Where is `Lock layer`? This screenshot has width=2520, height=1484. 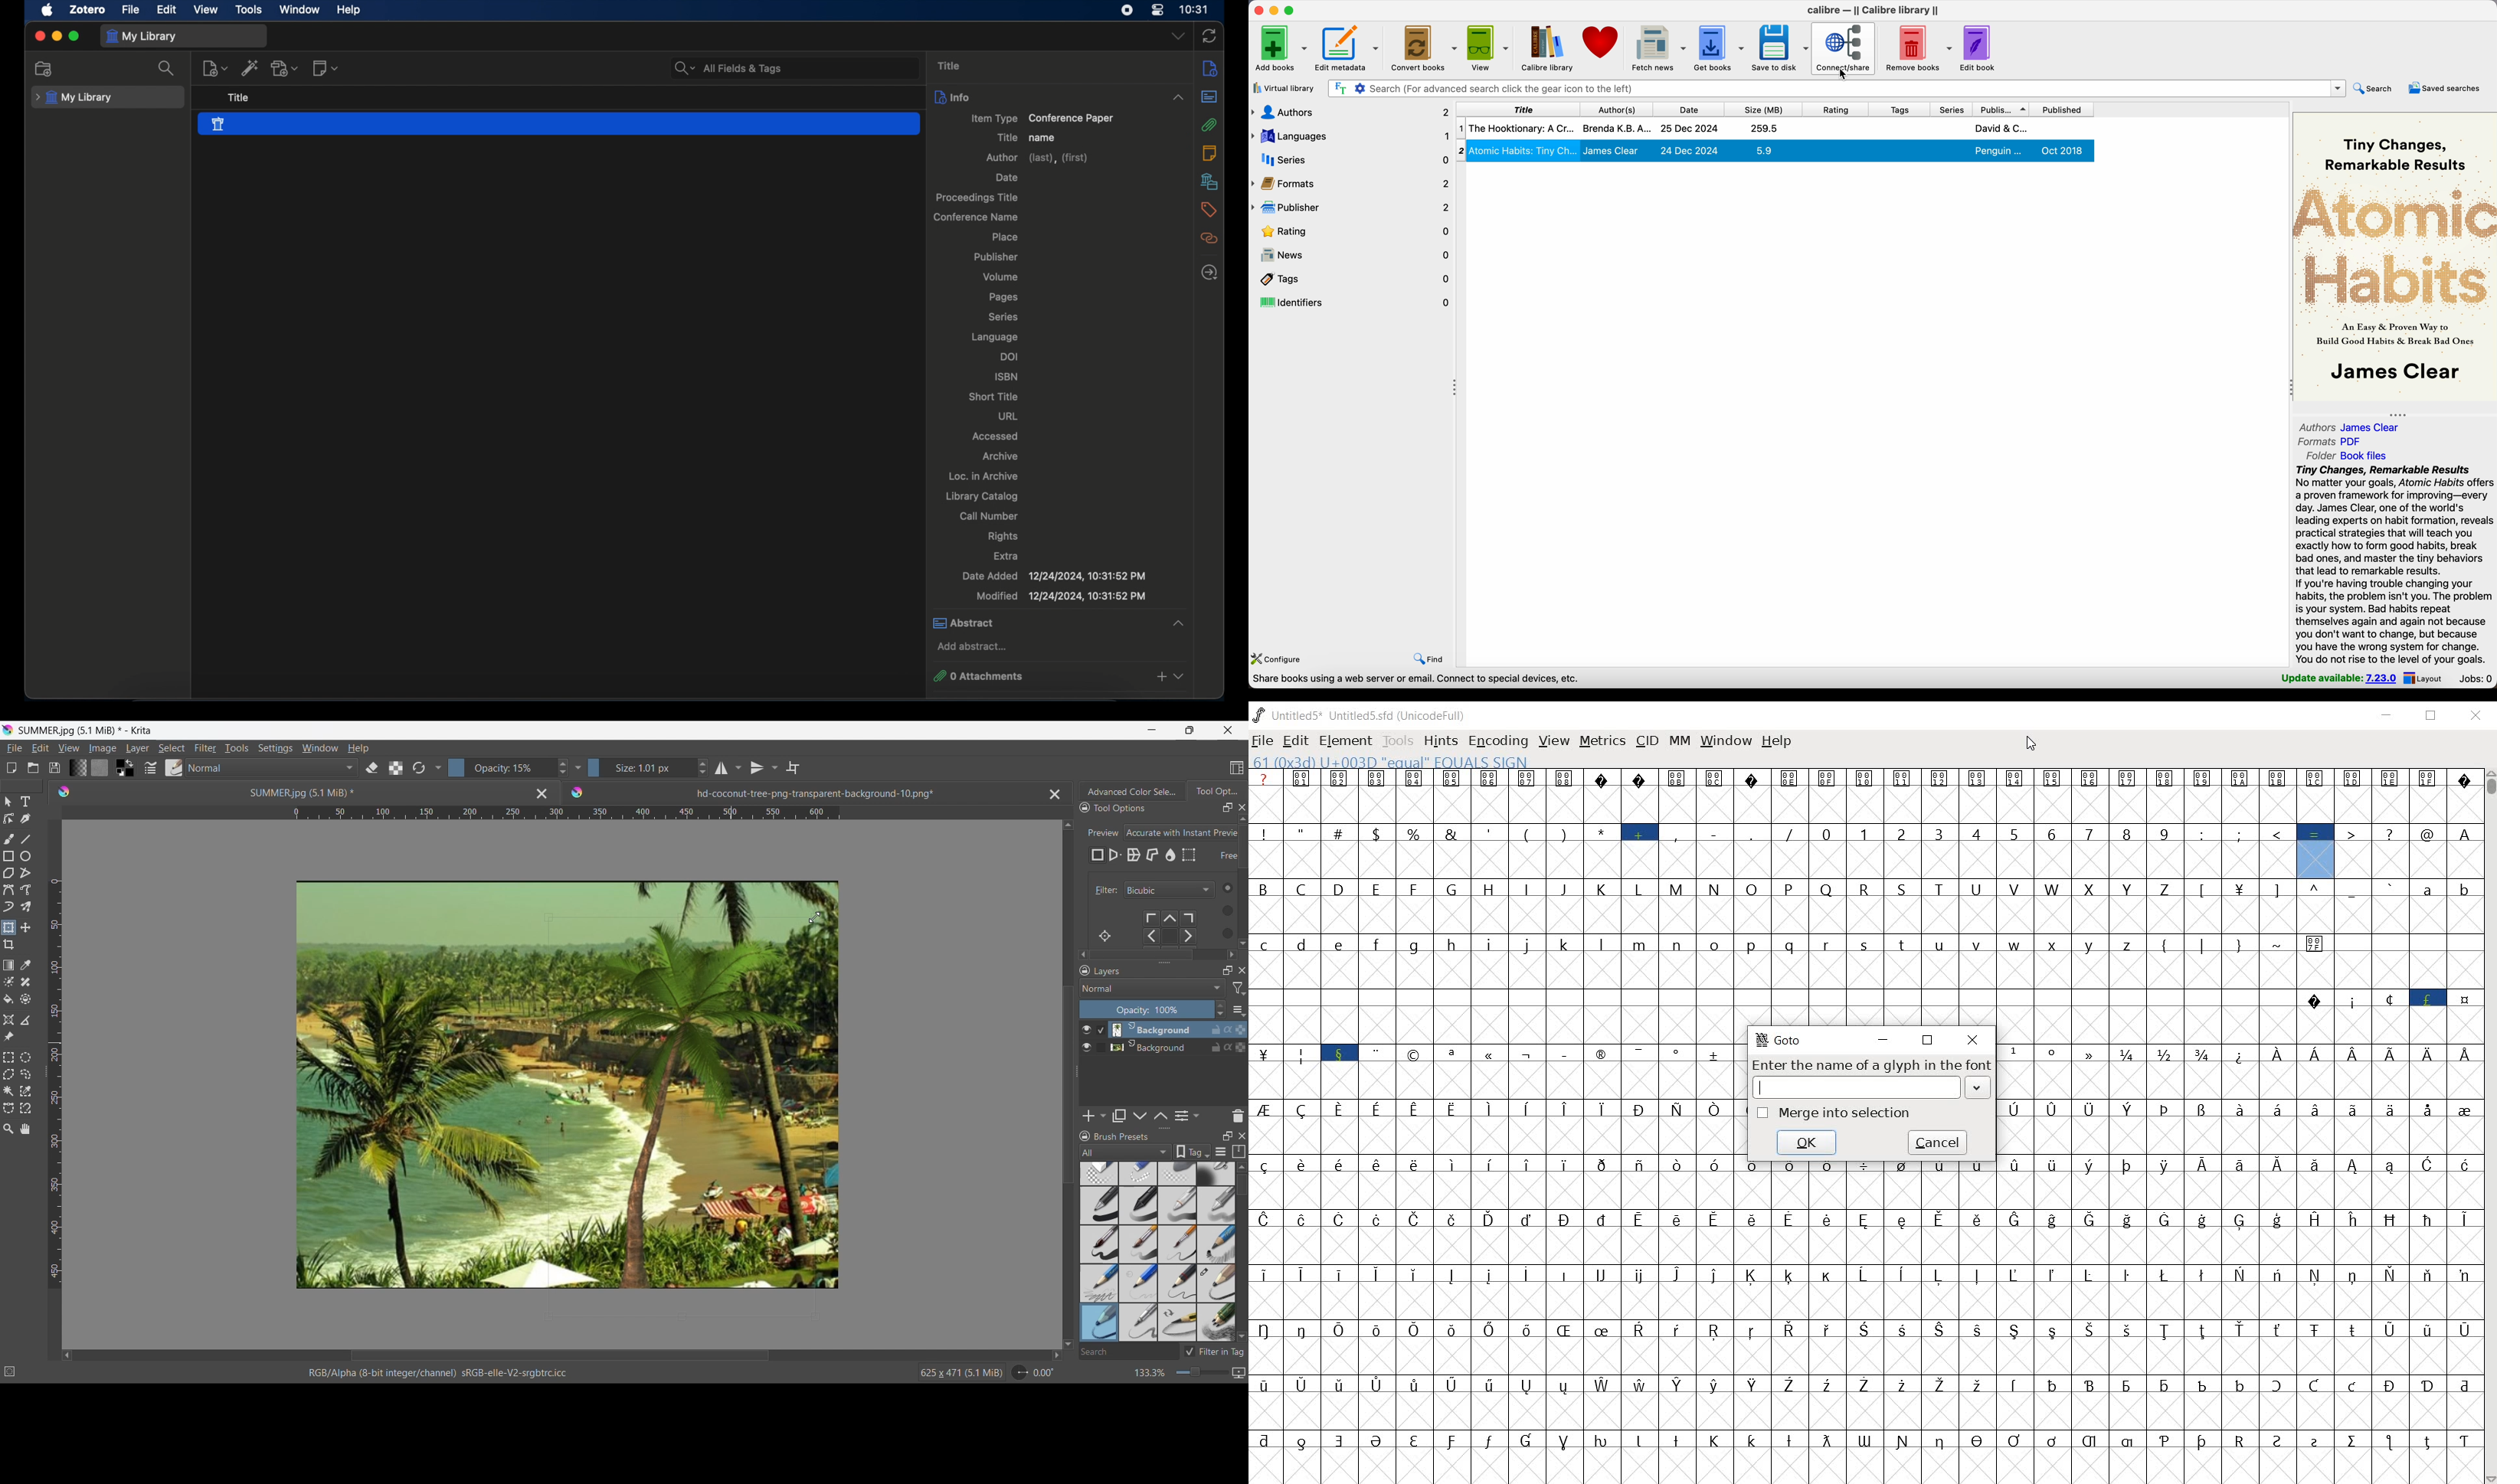
Lock layer is located at coordinates (1216, 1030).